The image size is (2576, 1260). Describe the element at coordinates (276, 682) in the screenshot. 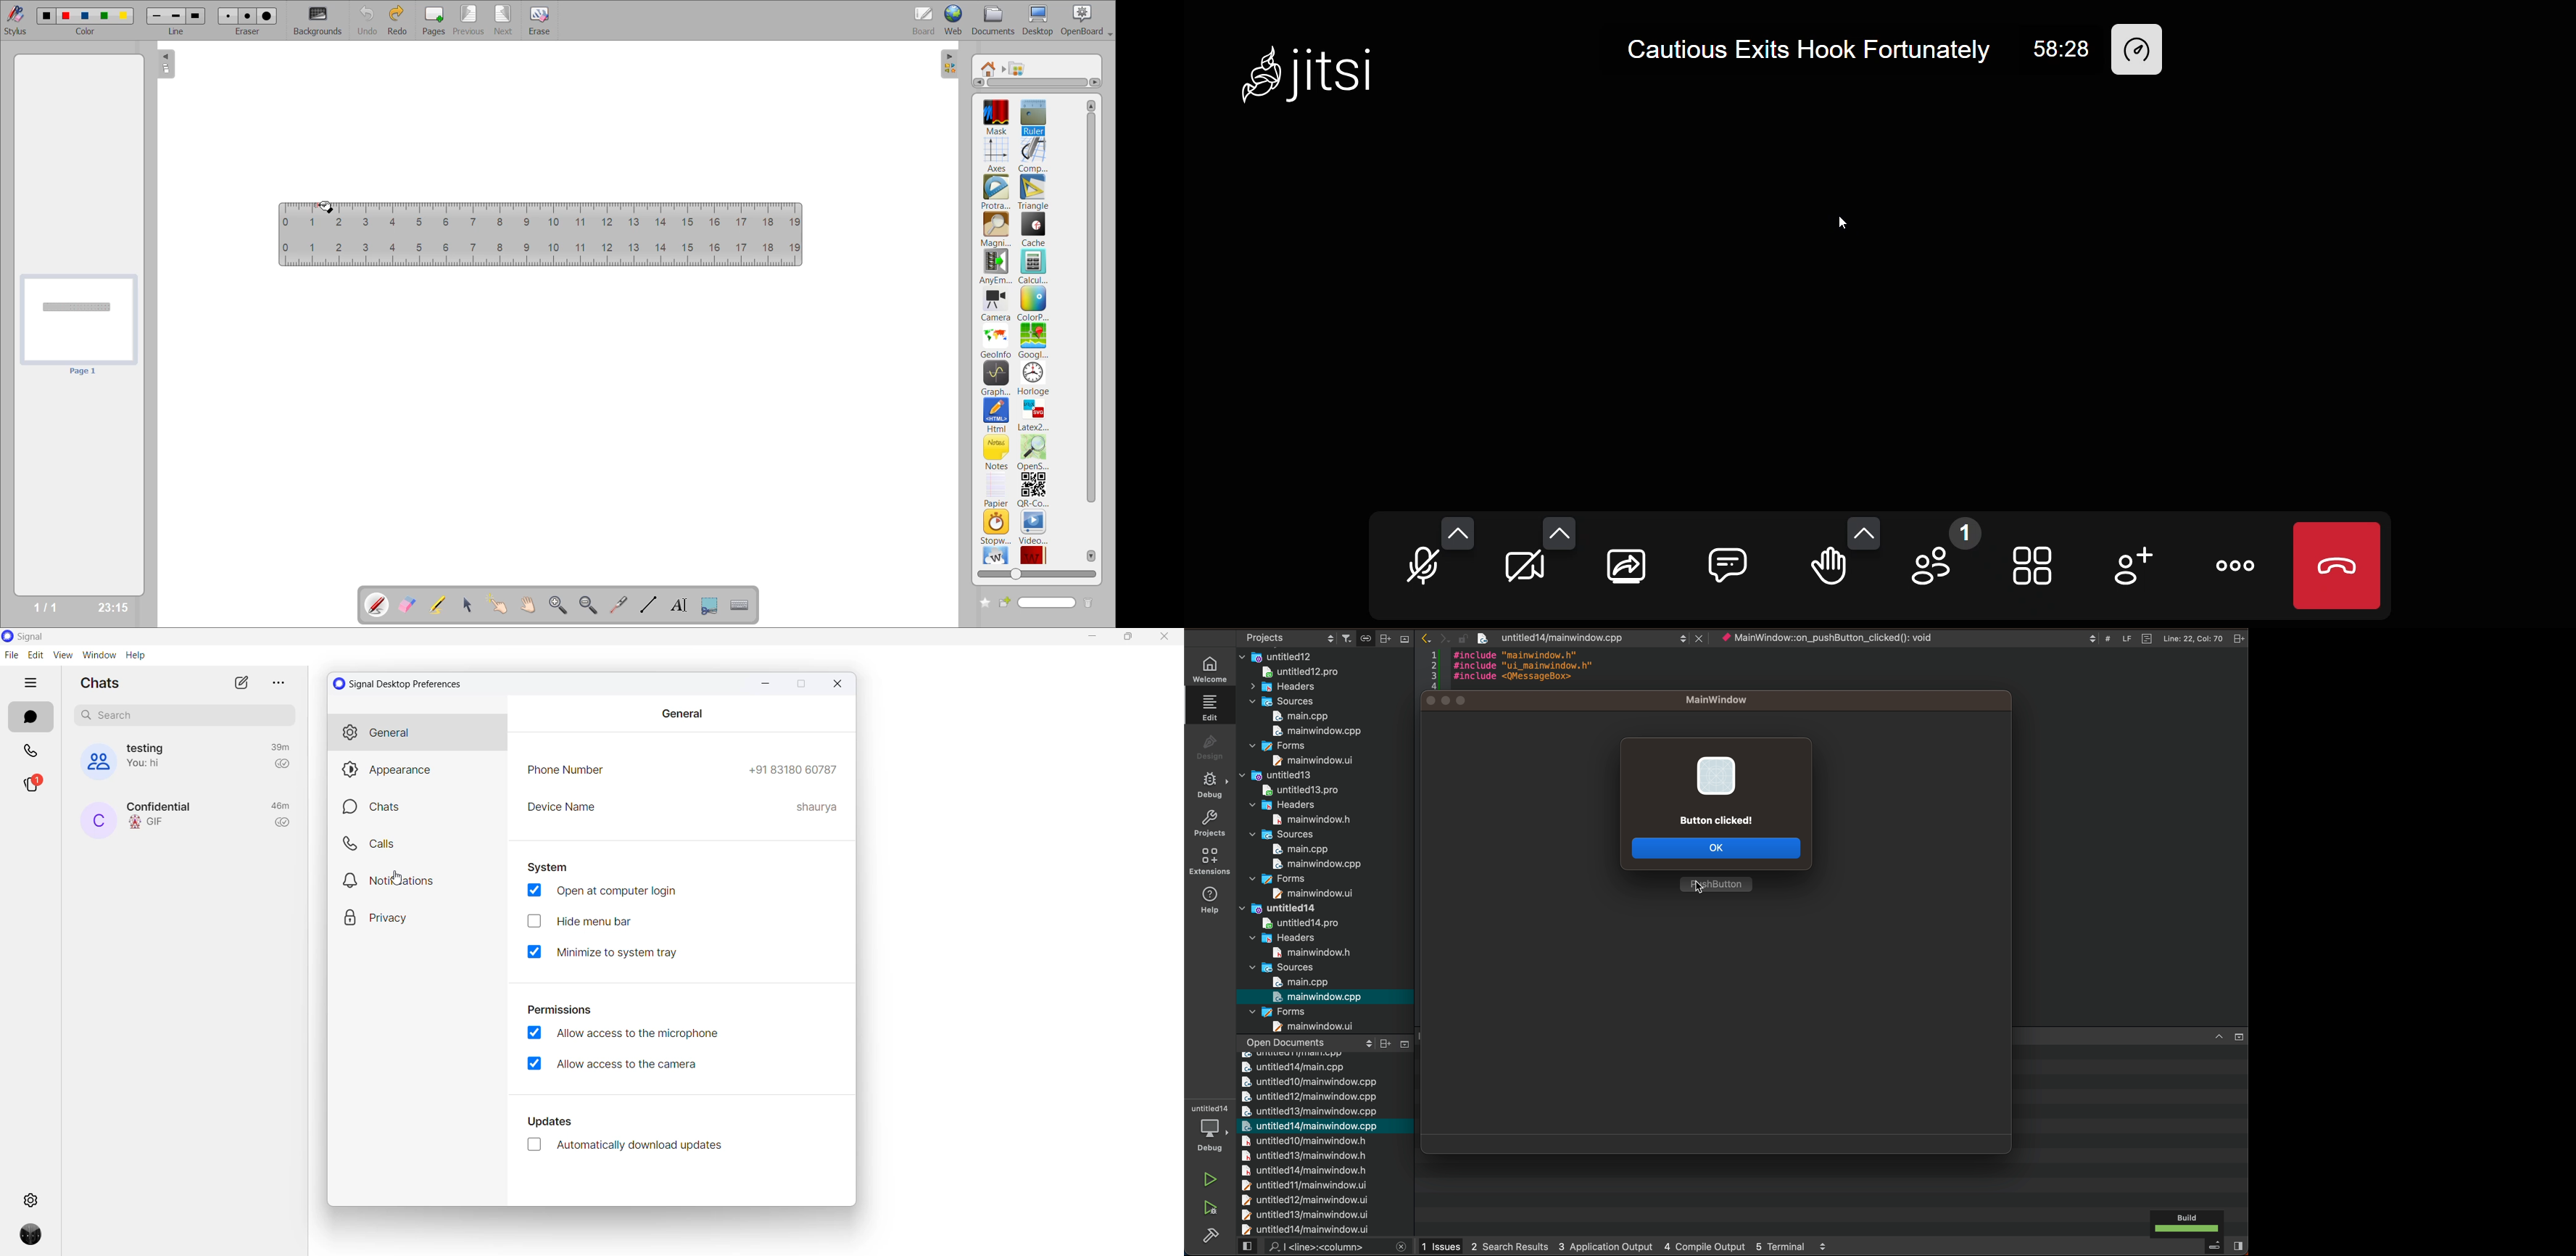

I see `more options` at that location.